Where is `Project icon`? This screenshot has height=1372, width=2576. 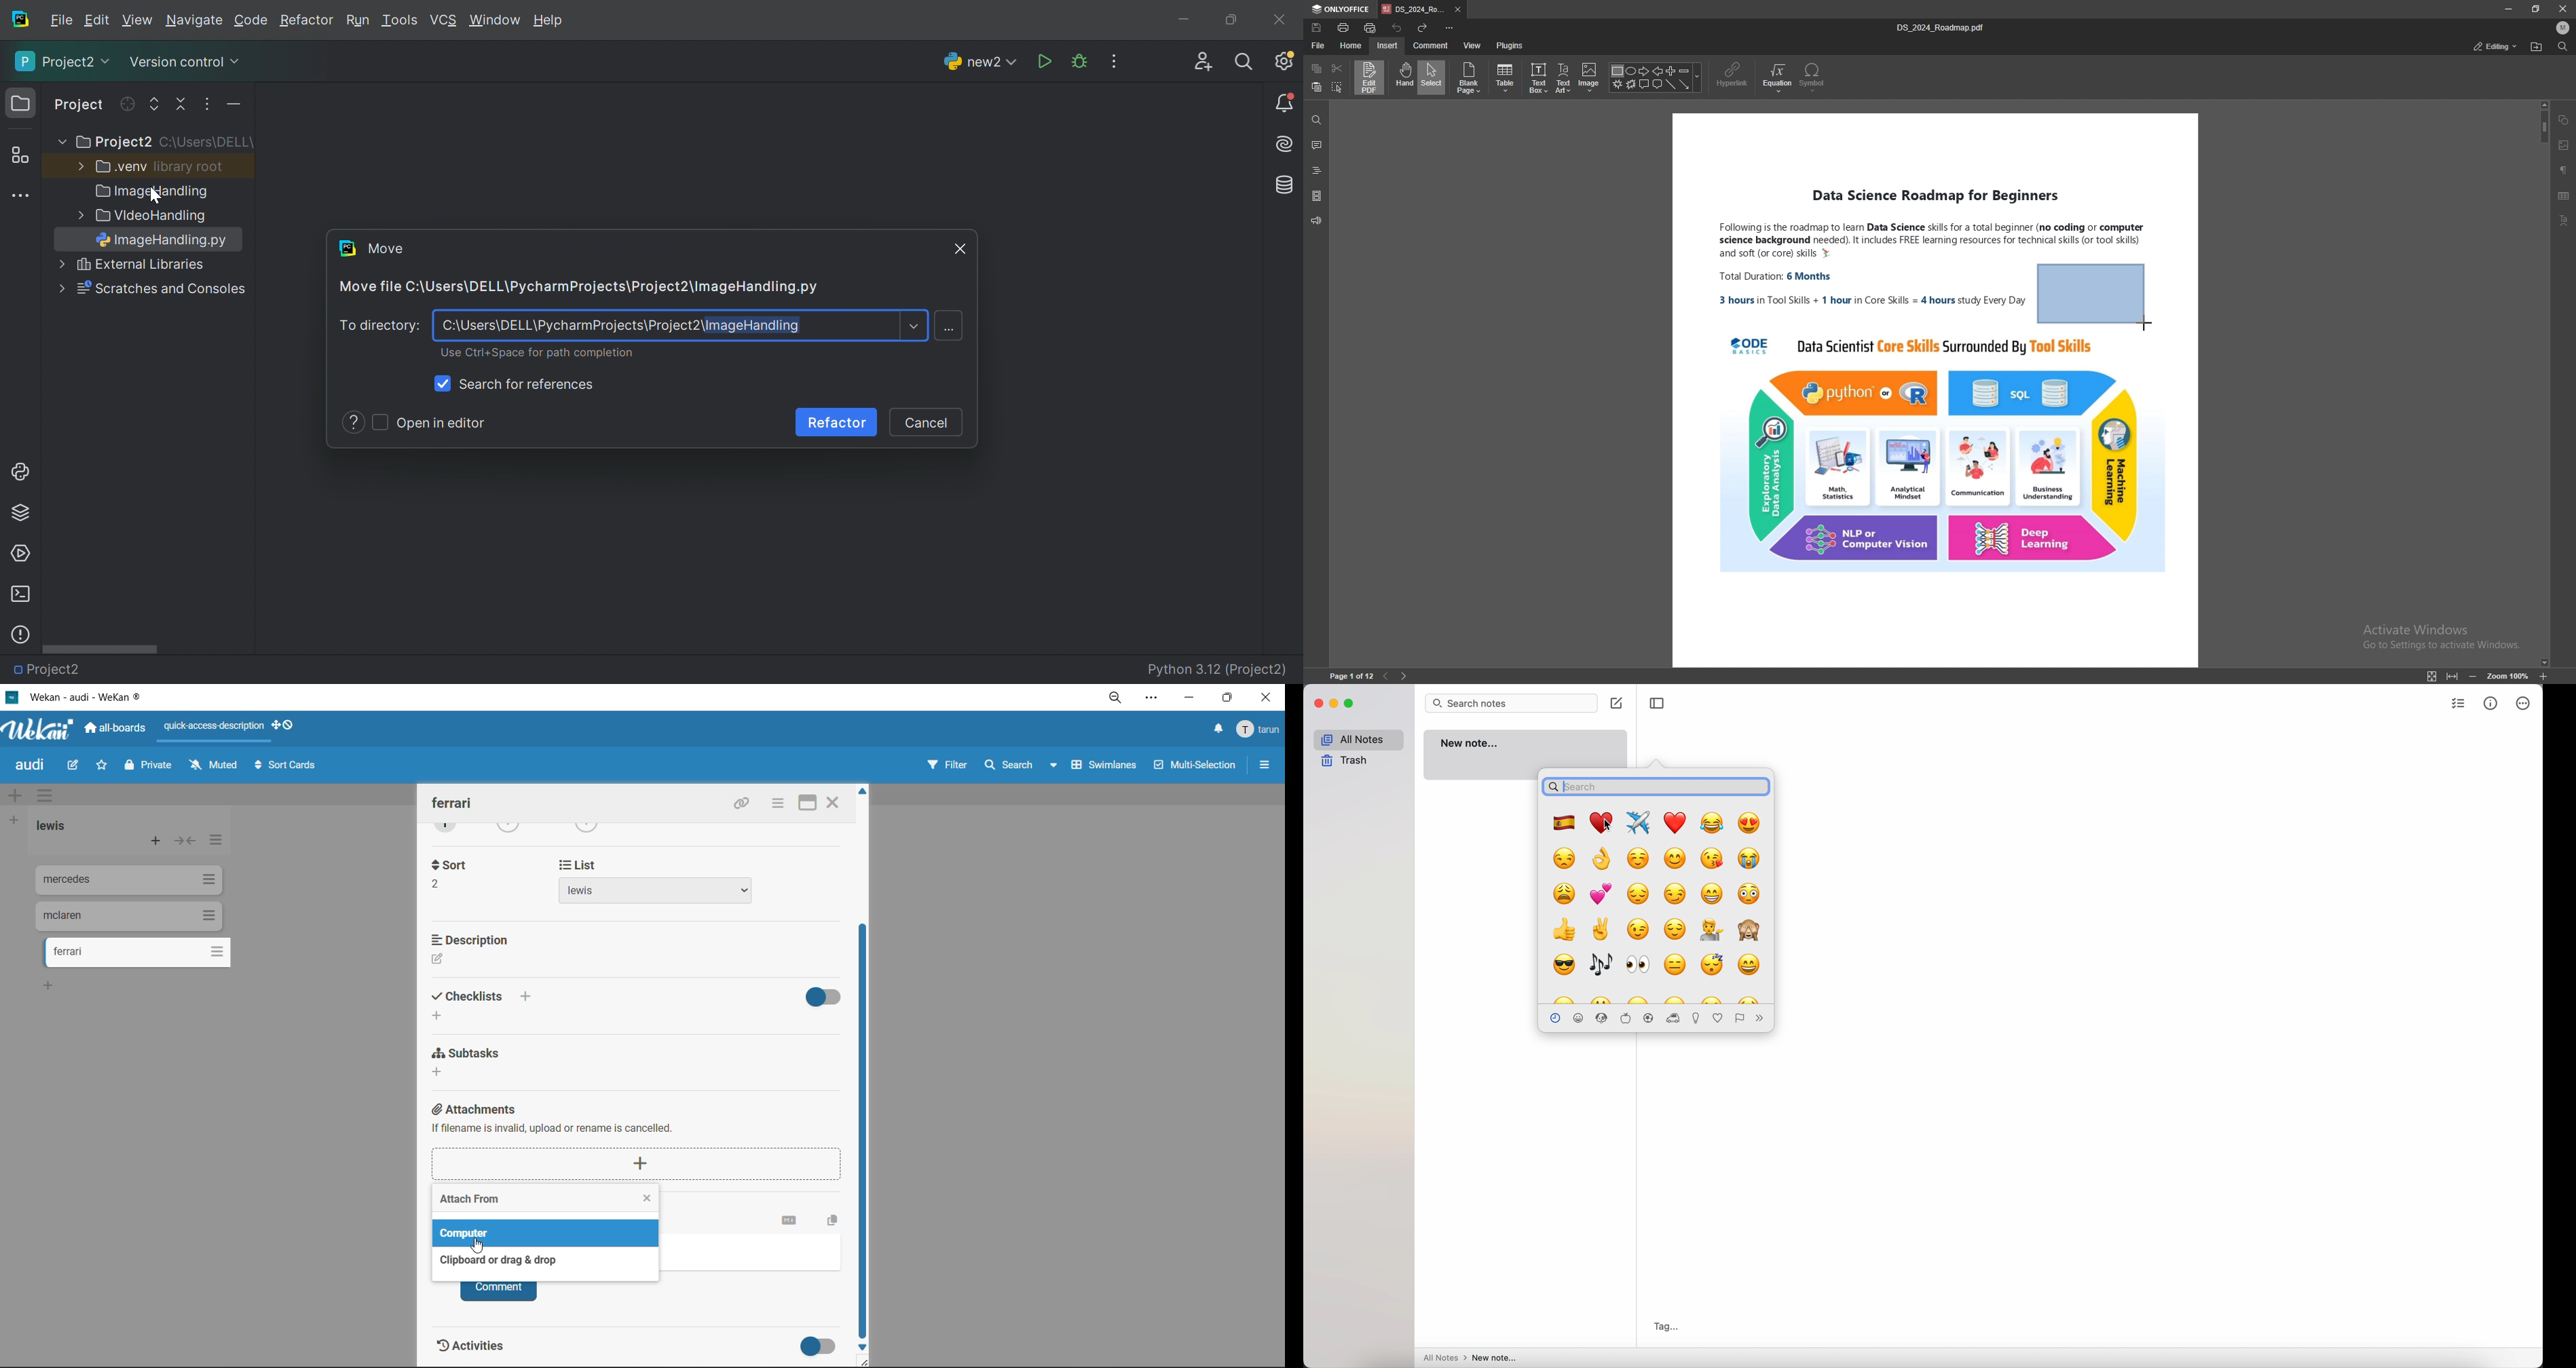 Project icon is located at coordinates (22, 104).